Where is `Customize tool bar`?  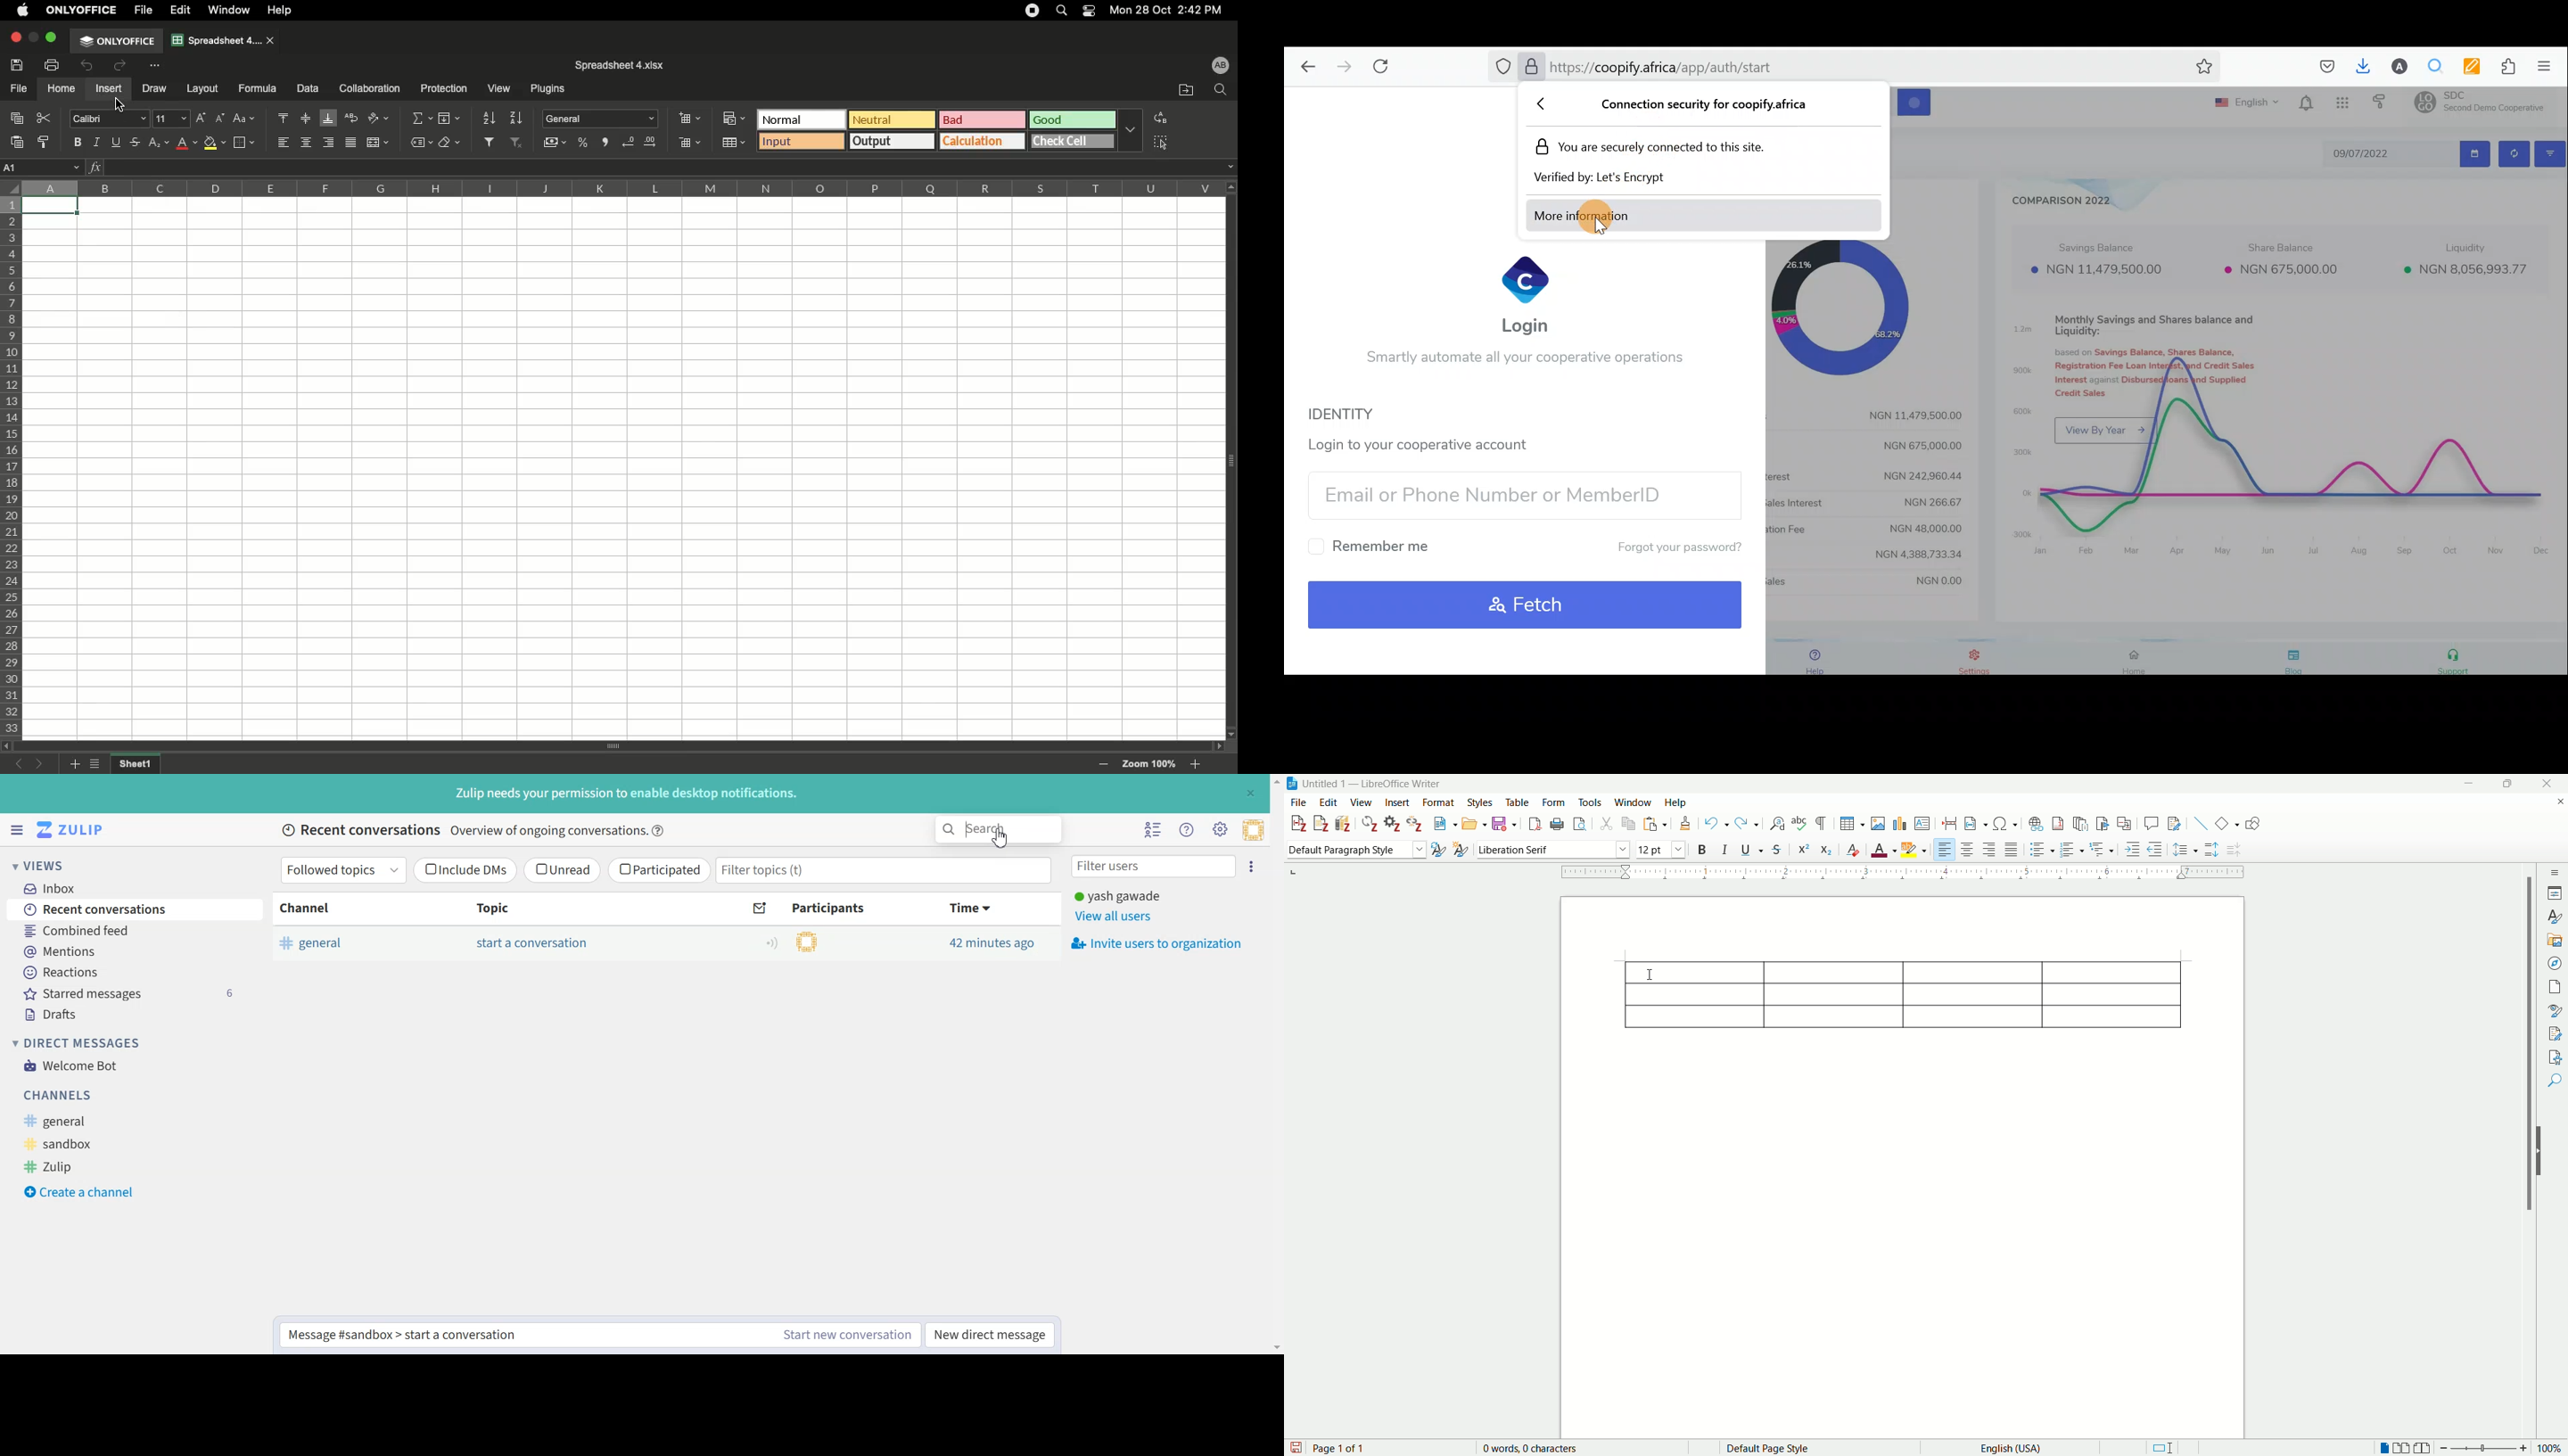
Customize tool bar is located at coordinates (154, 64).